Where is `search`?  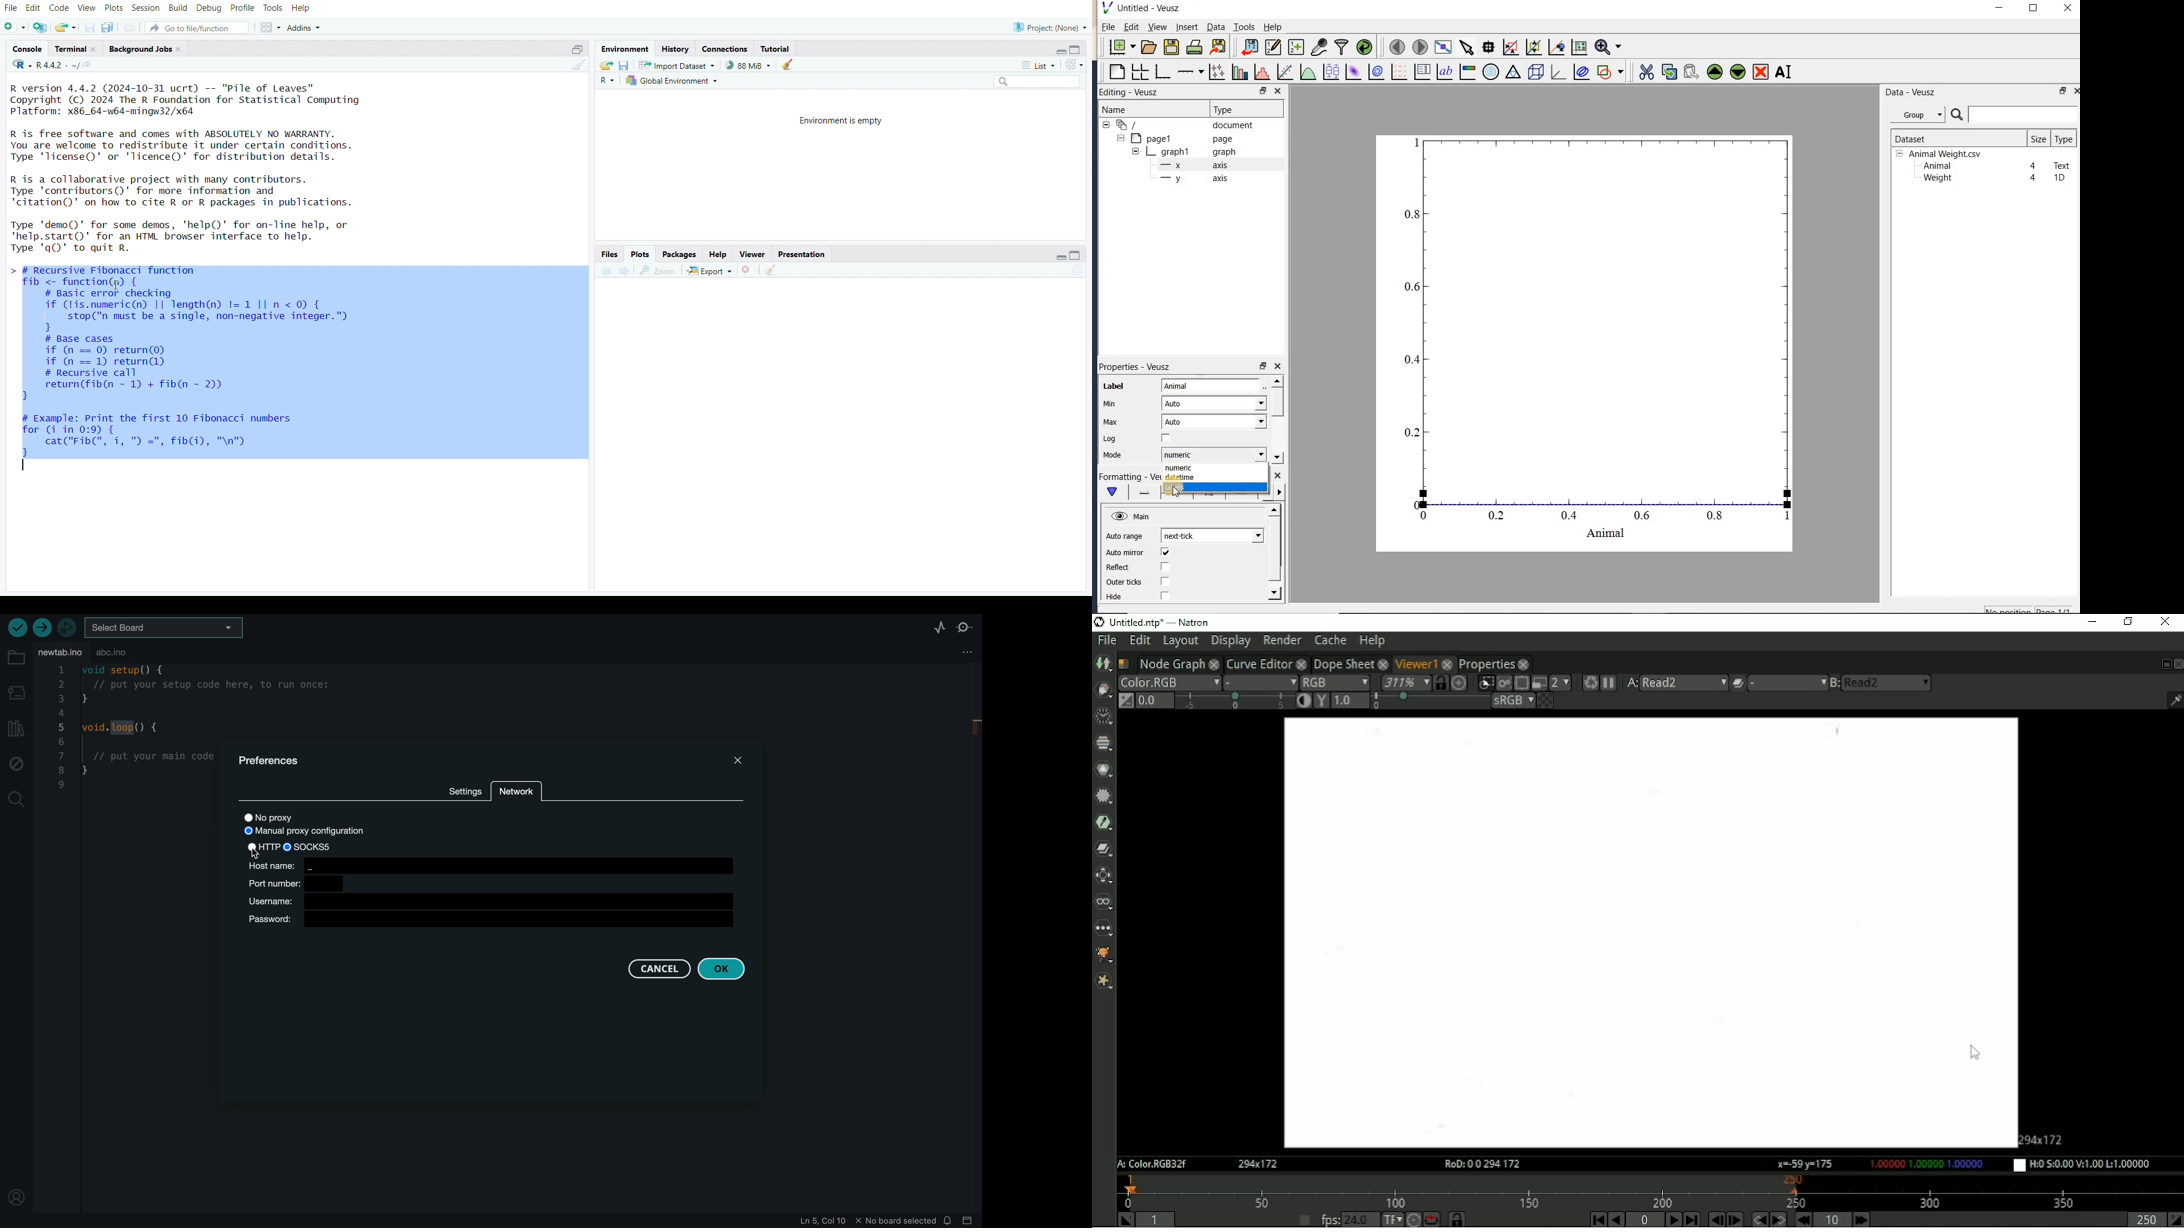 search is located at coordinates (1032, 81).